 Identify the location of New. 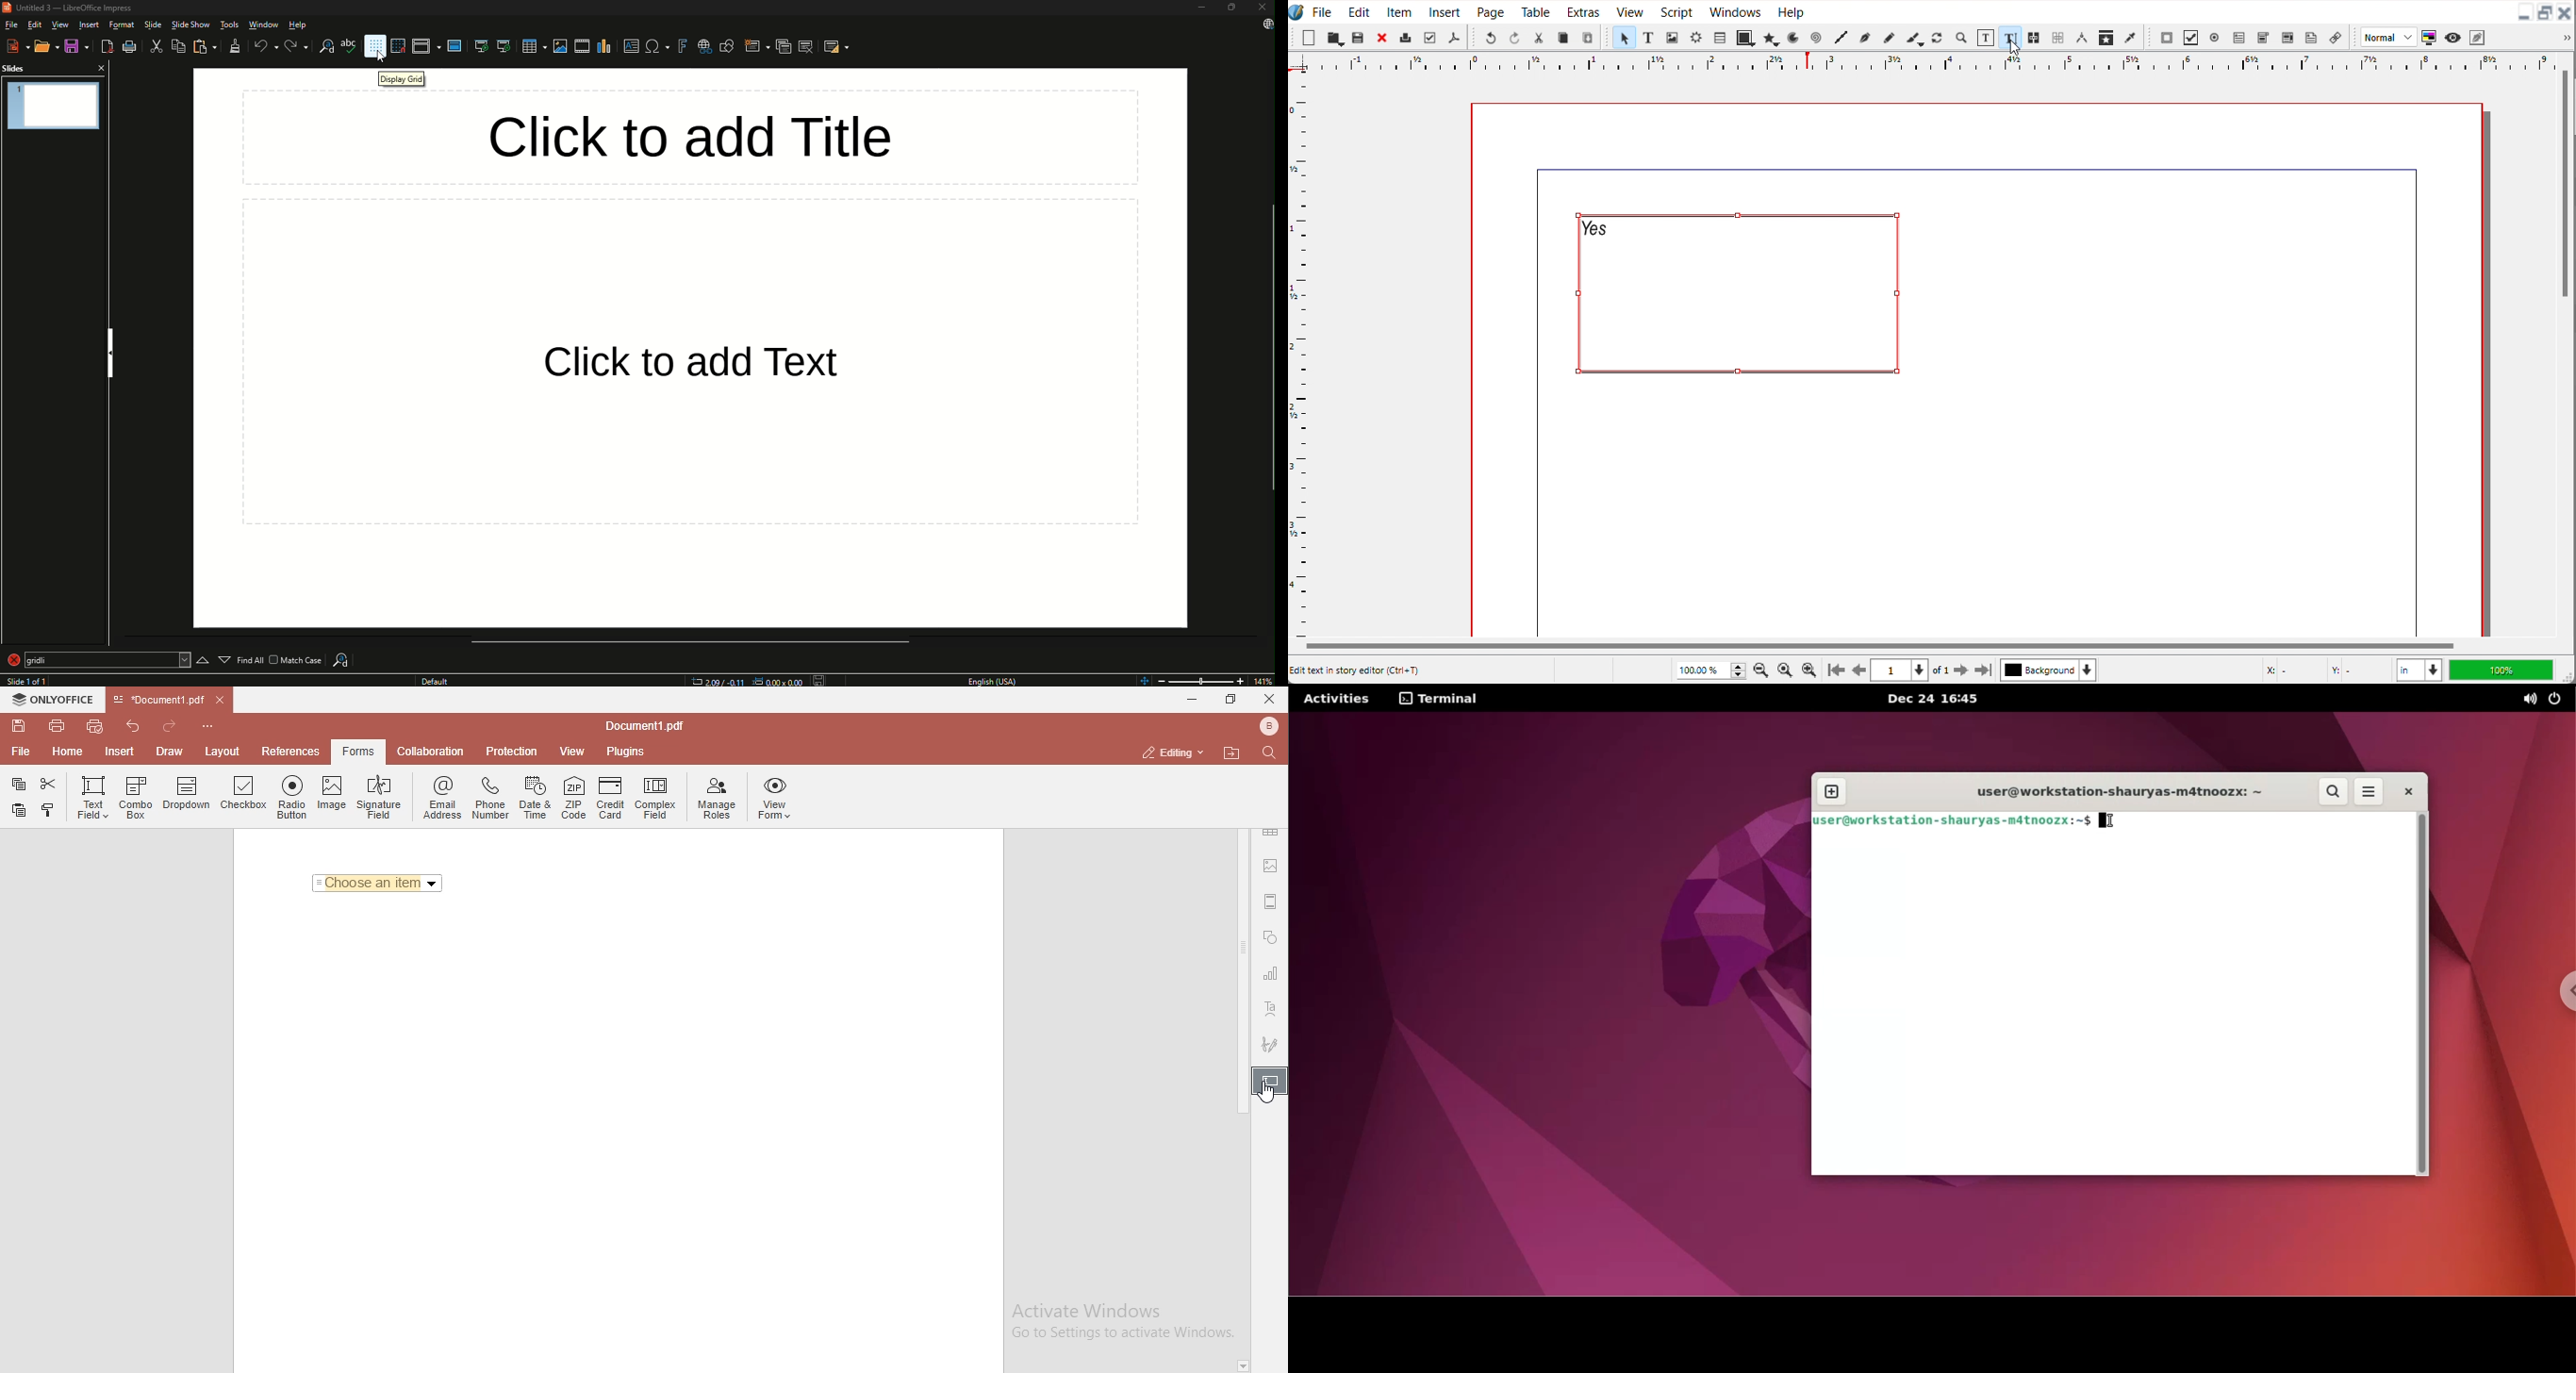
(14, 46).